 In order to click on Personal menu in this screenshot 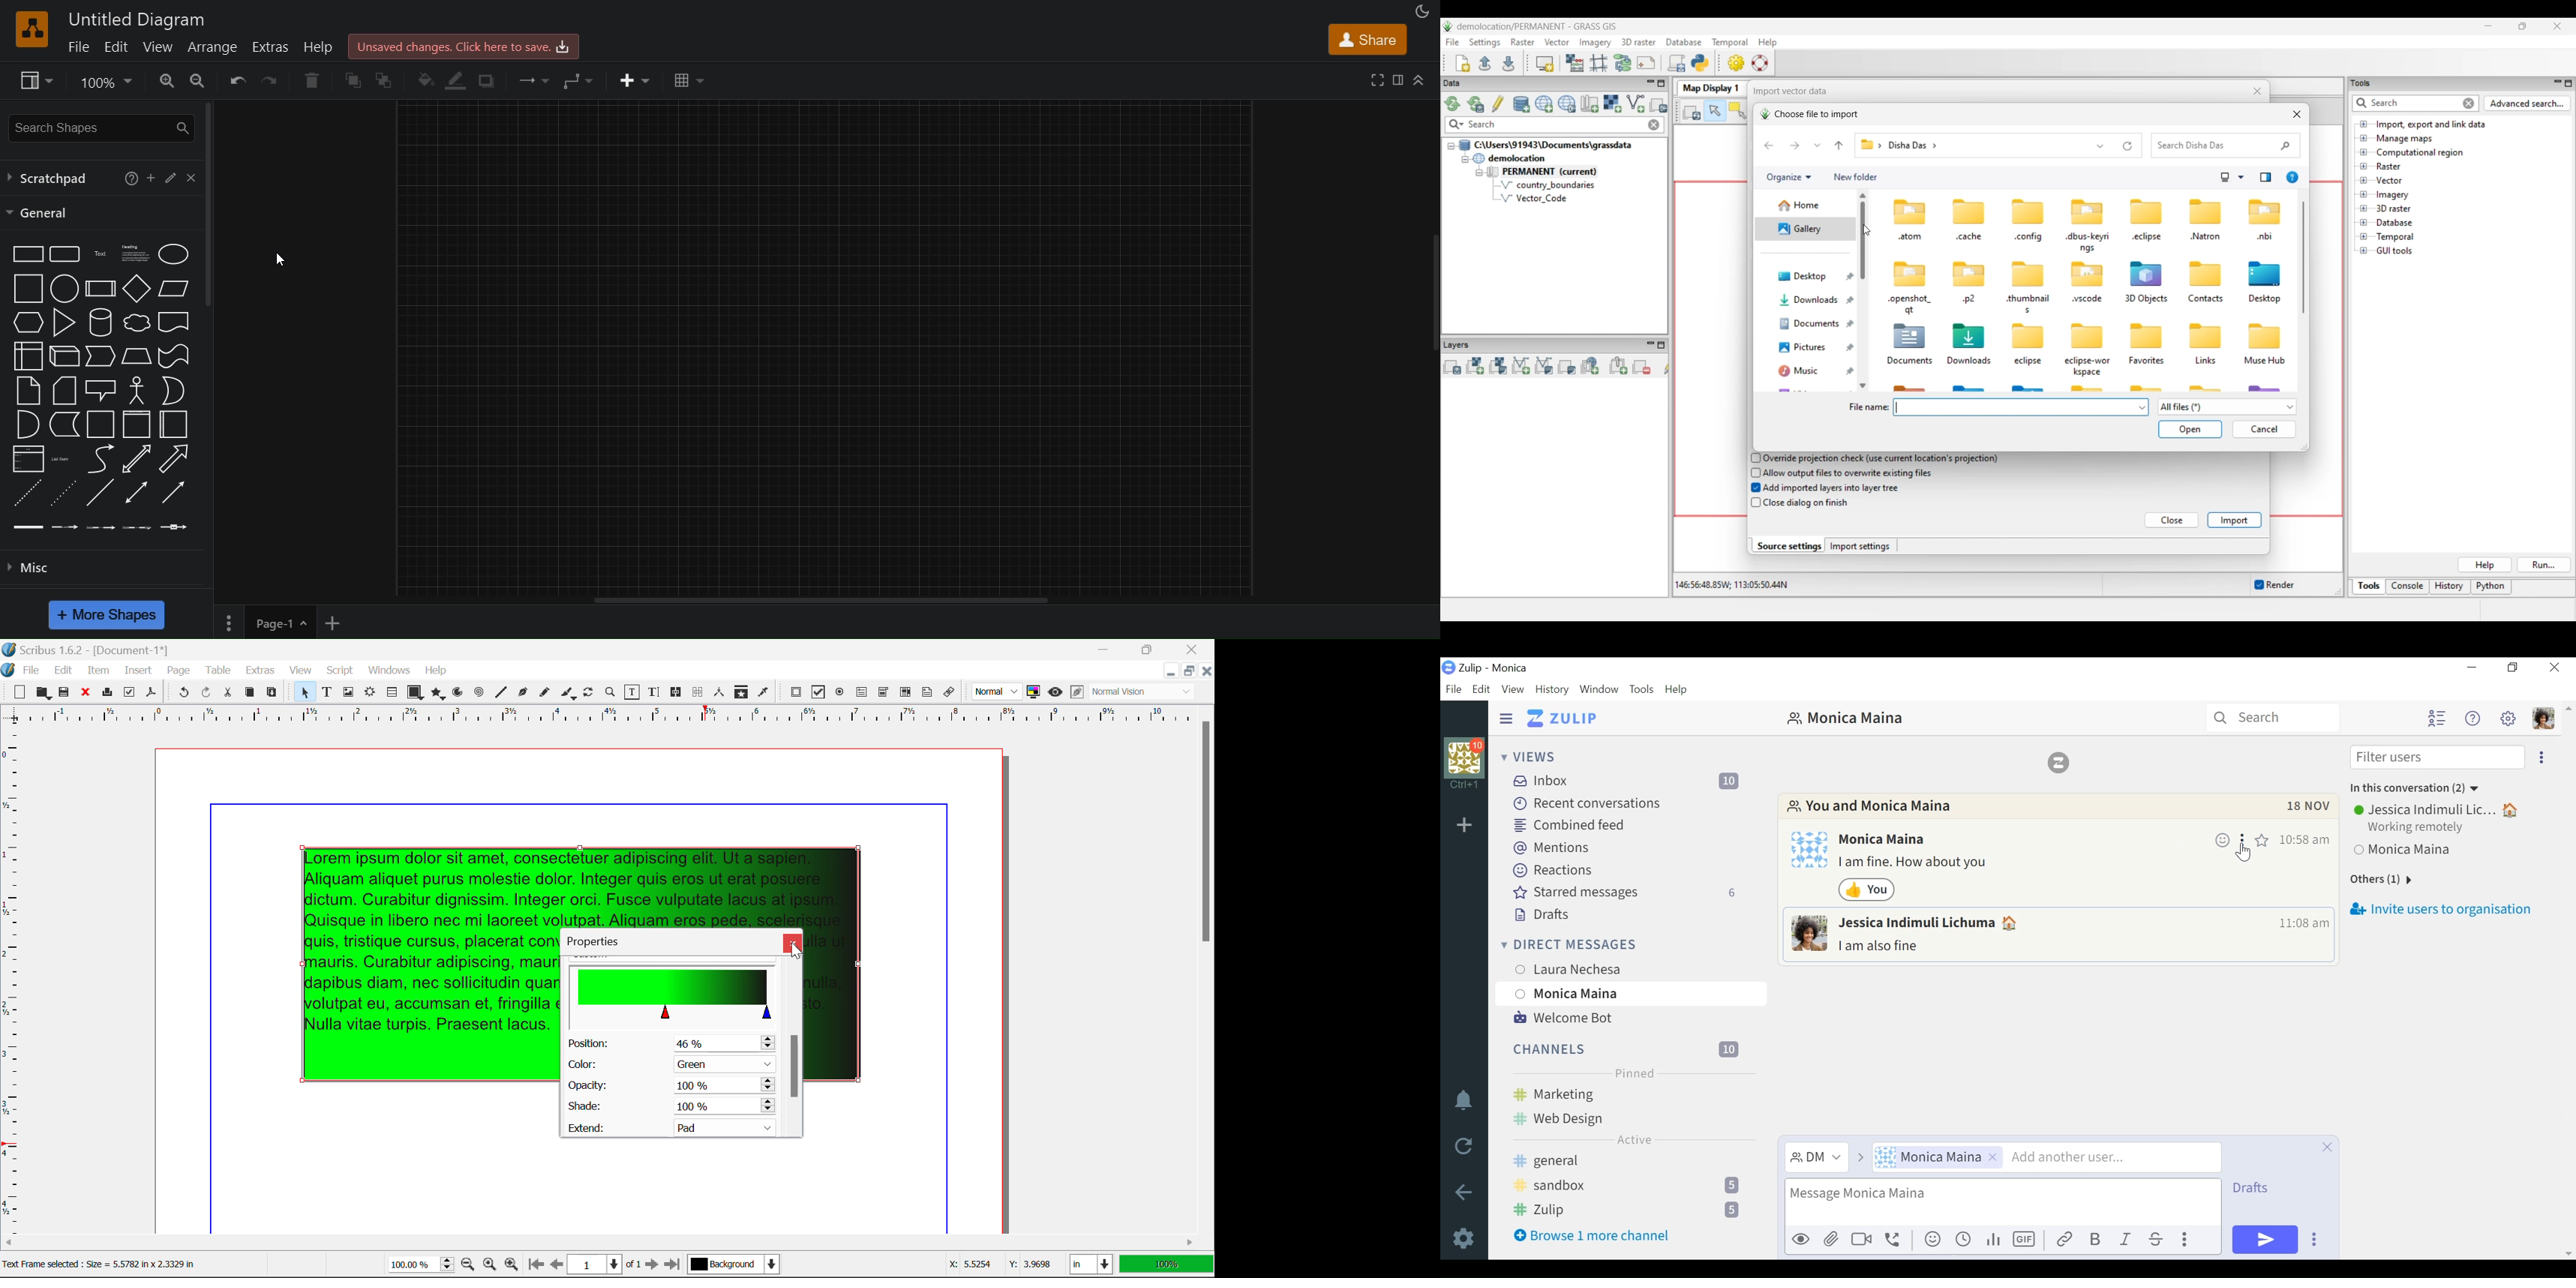, I will do `click(2543, 718)`.